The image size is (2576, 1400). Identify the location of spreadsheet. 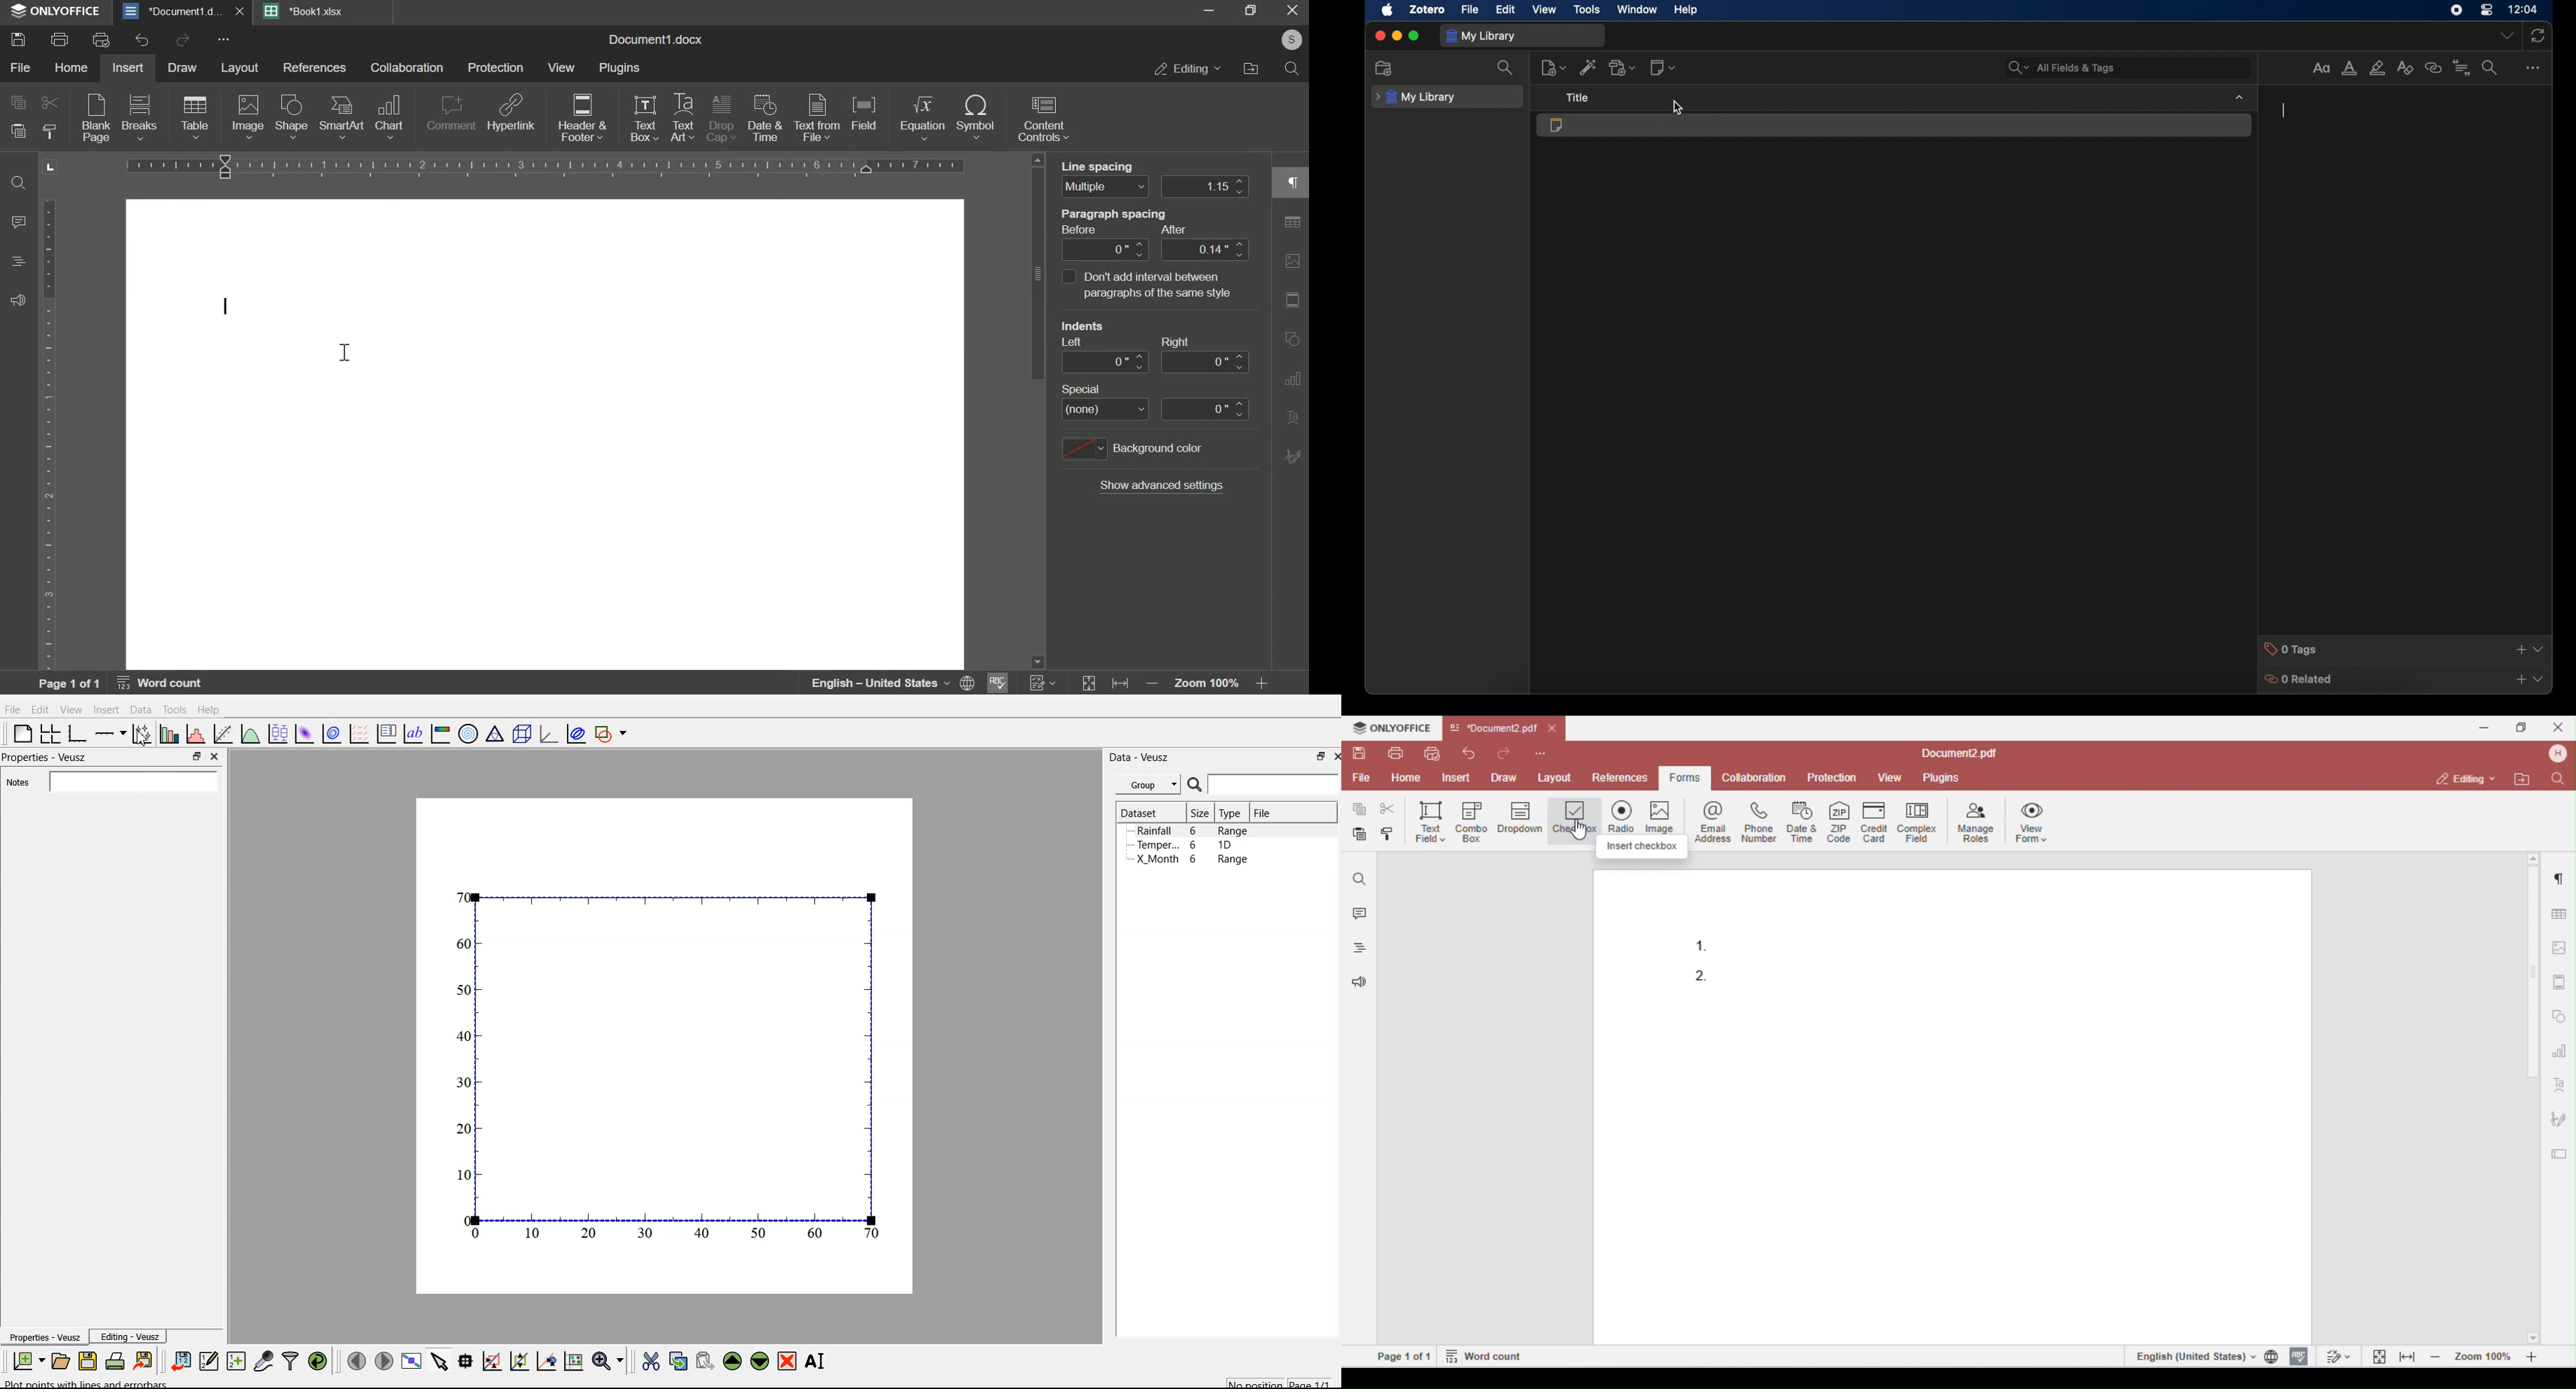
(305, 11).